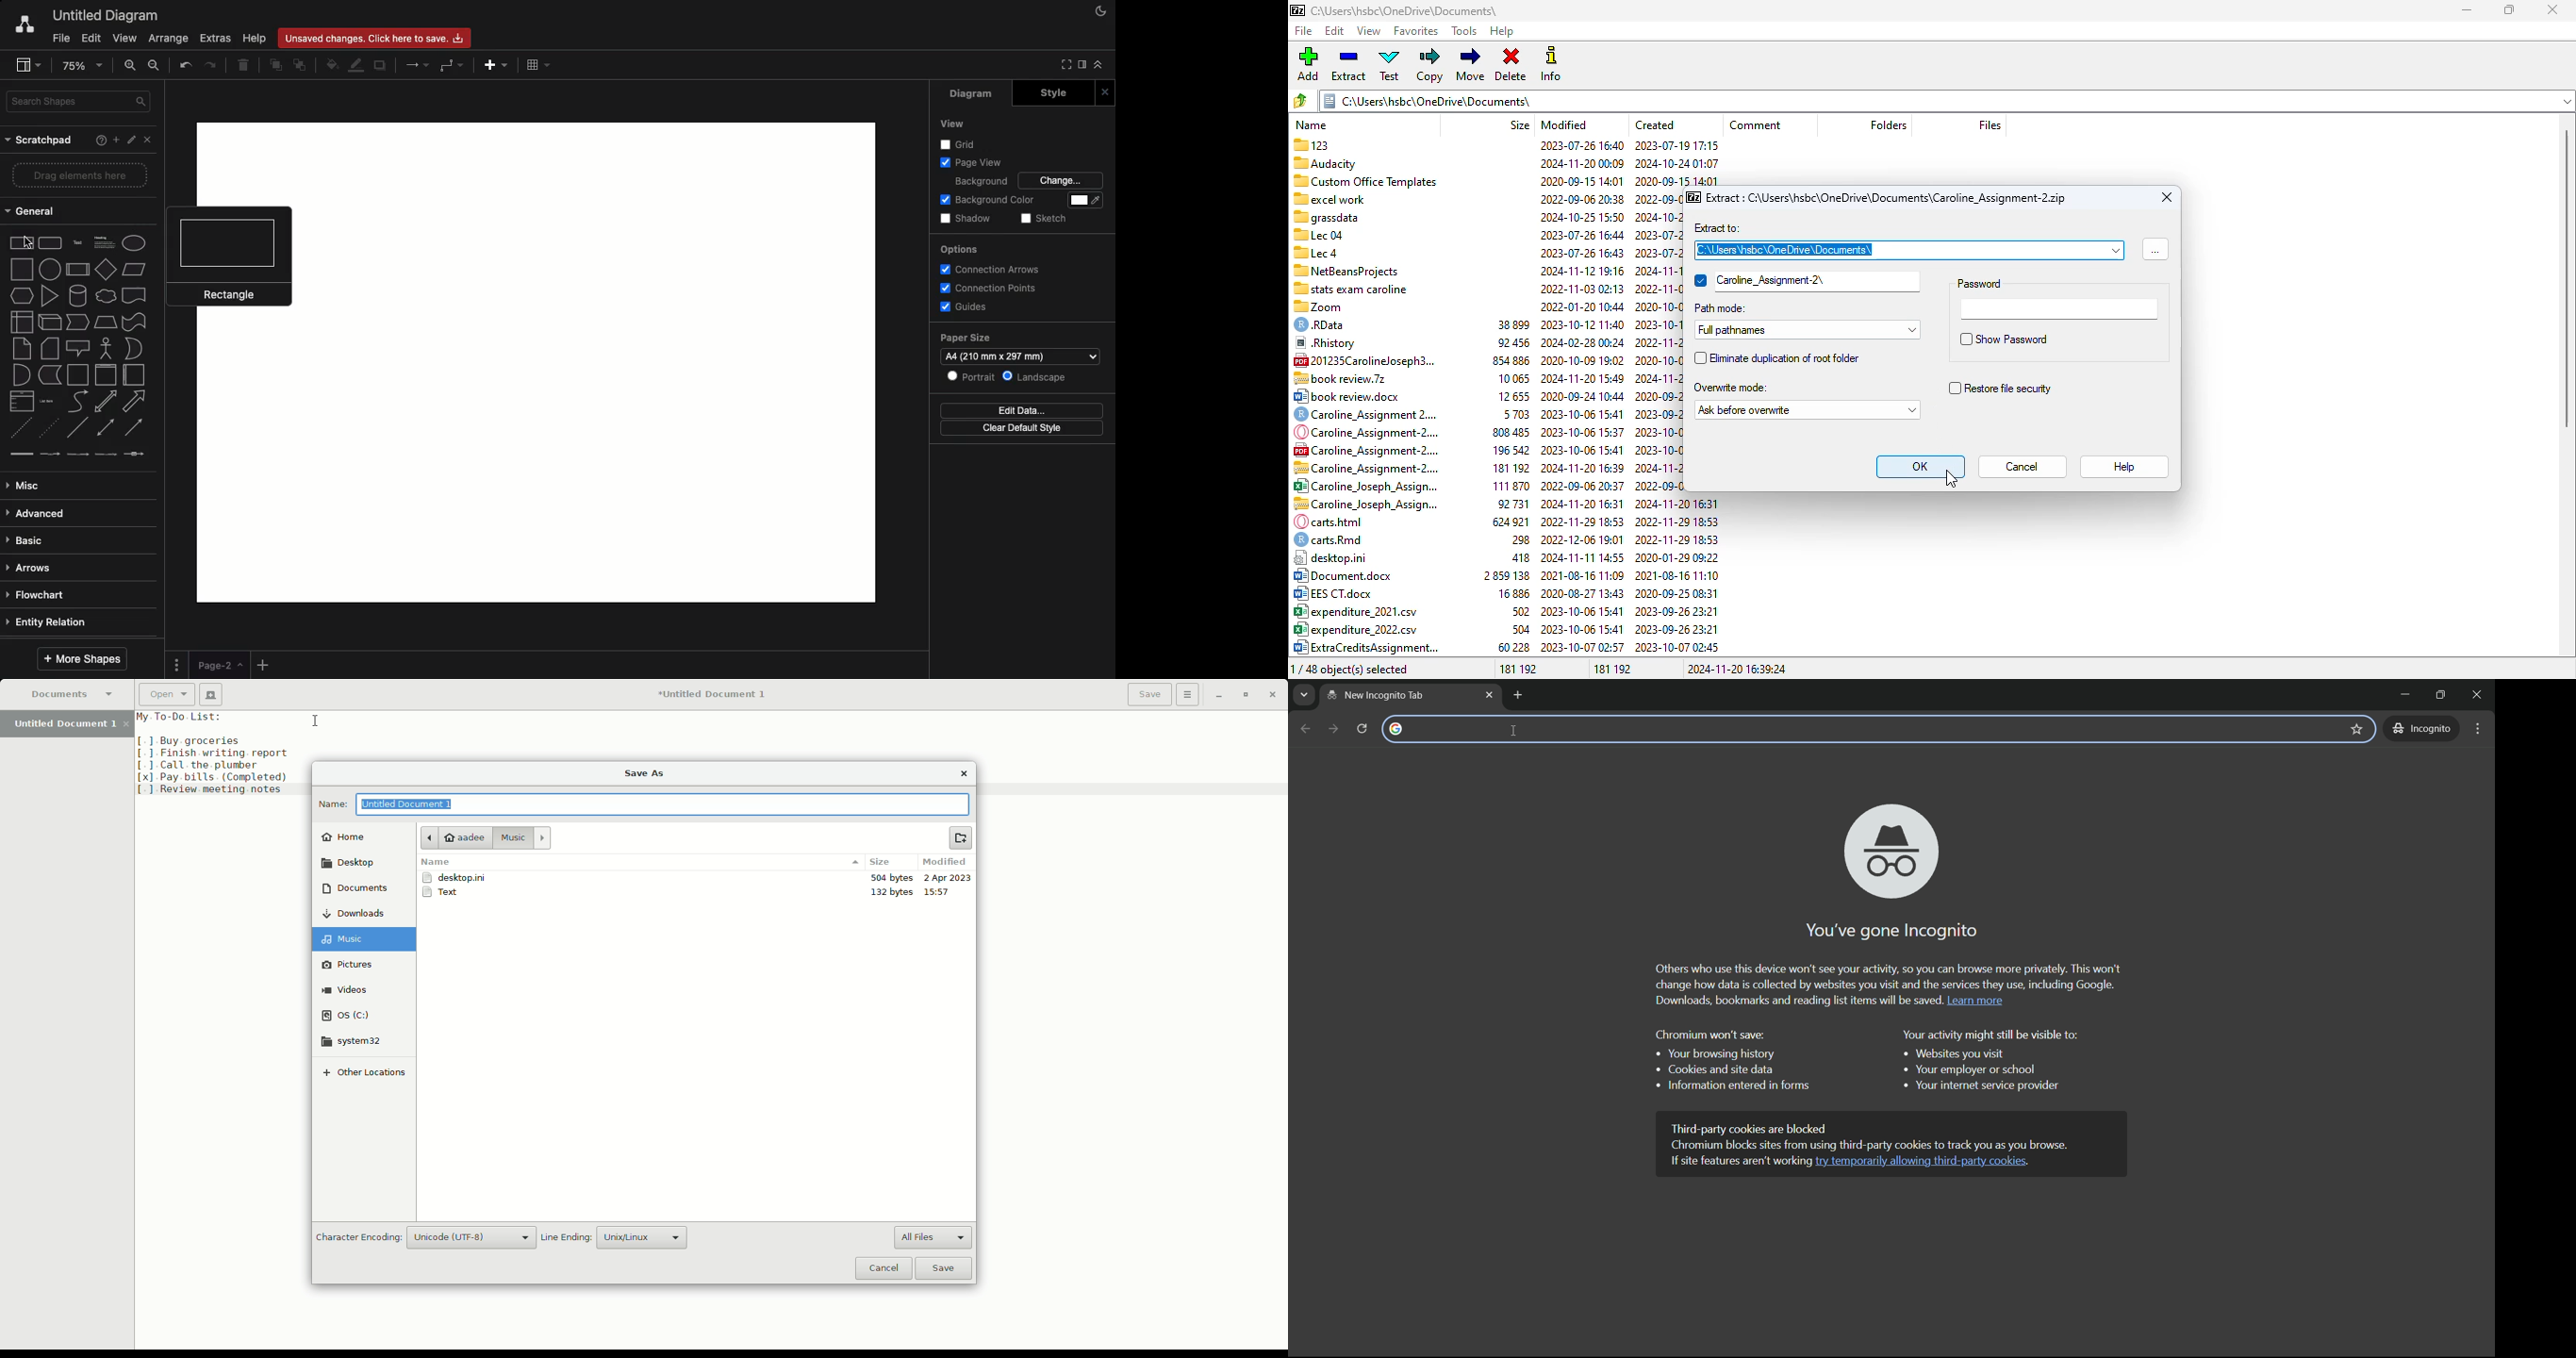 This screenshot has height=1372, width=2576. What do you see at coordinates (959, 250) in the screenshot?
I see `Options` at bounding box center [959, 250].